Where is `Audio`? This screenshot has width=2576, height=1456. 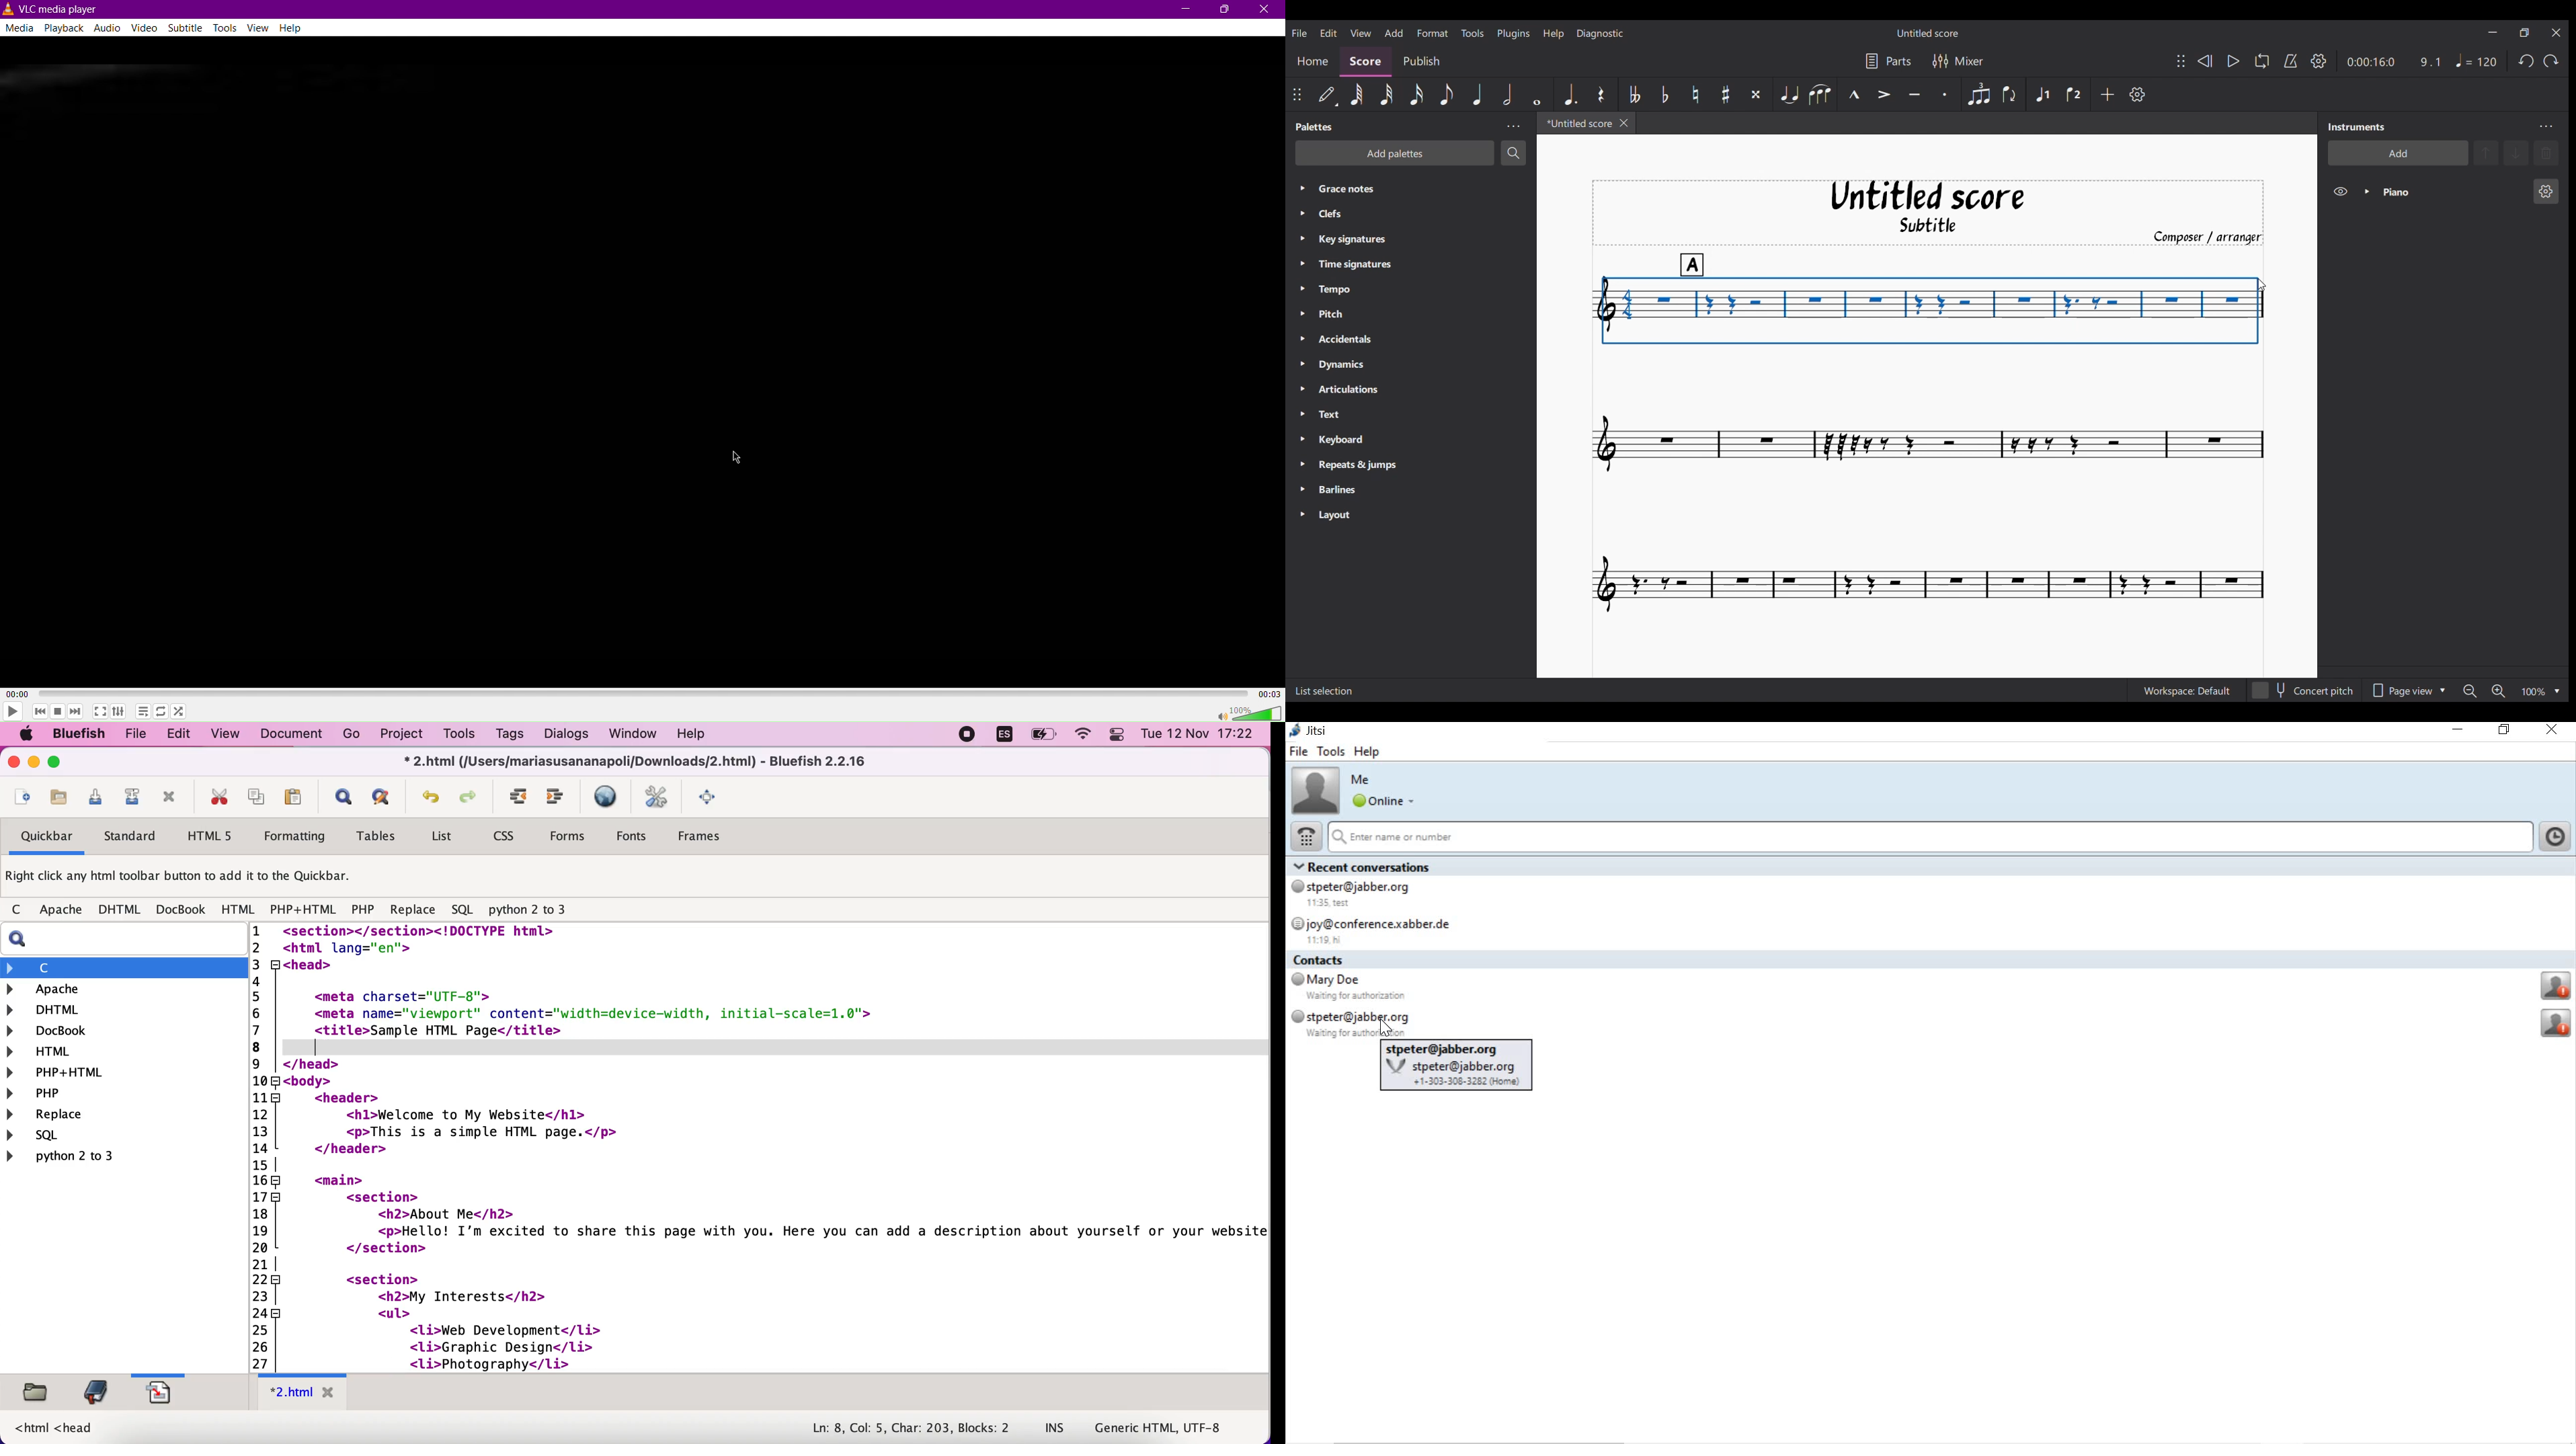 Audio is located at coordinates (109, 28).